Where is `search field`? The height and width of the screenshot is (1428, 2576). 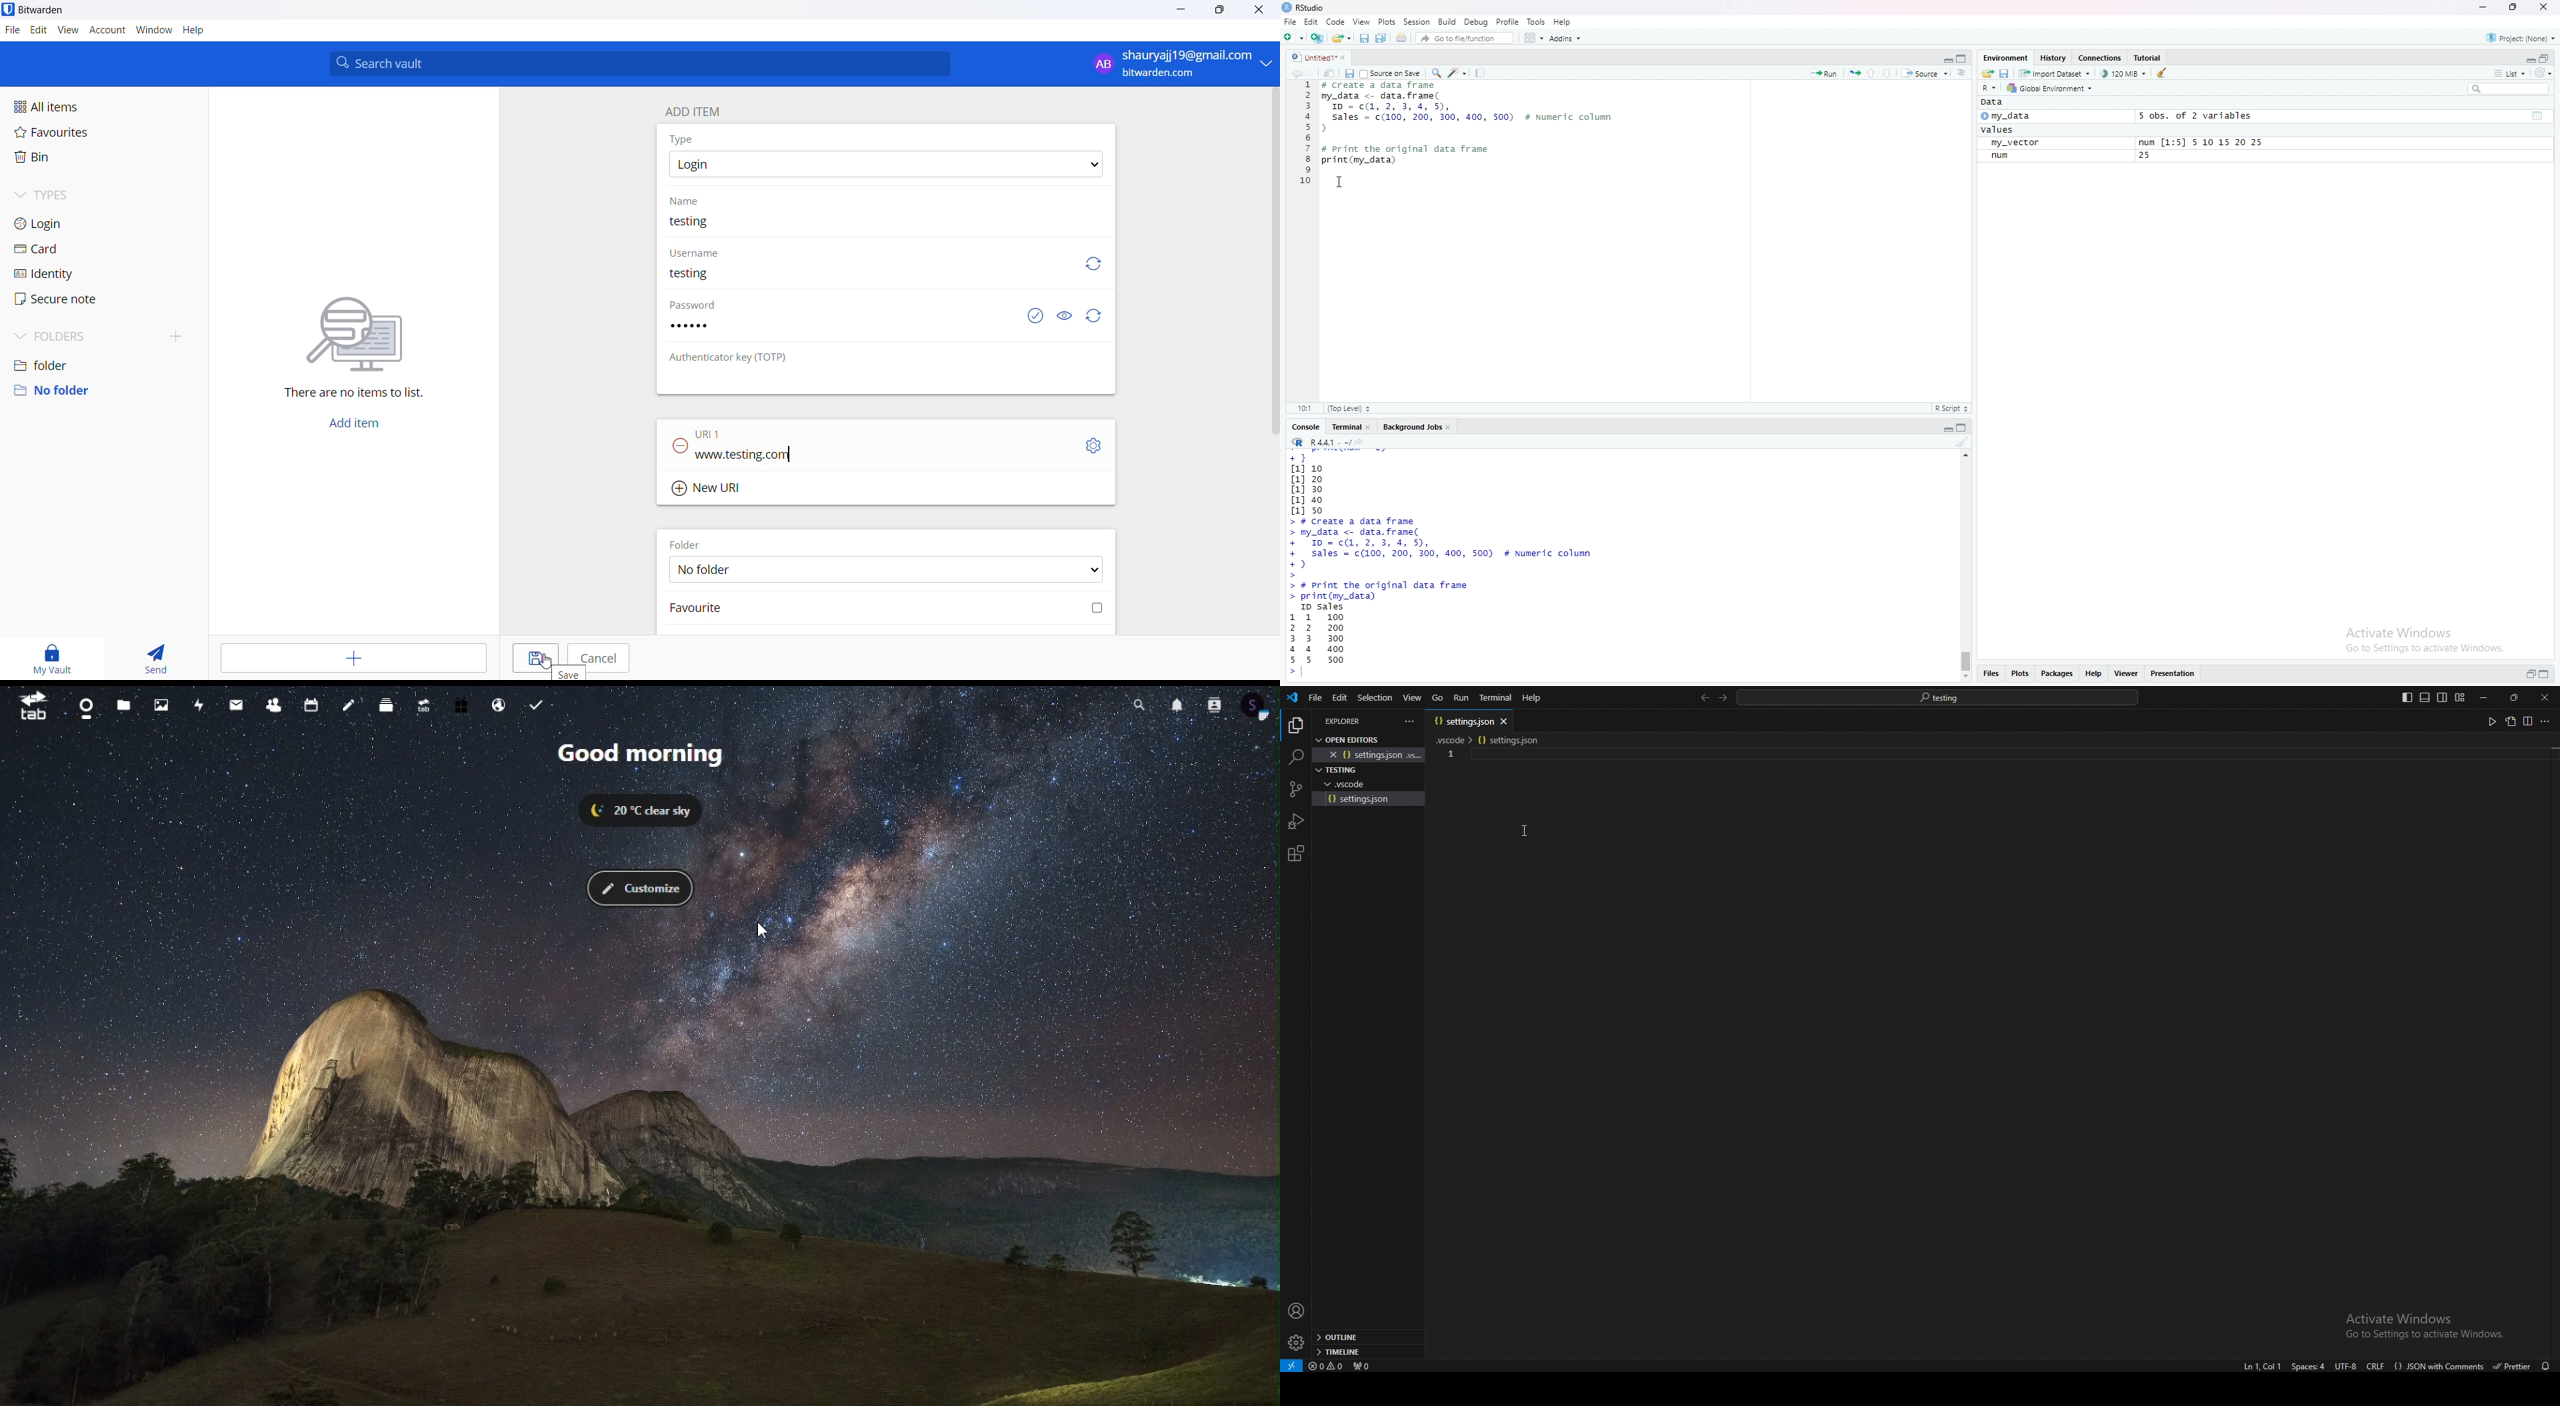
search field is located at coordinates (2507, 90).